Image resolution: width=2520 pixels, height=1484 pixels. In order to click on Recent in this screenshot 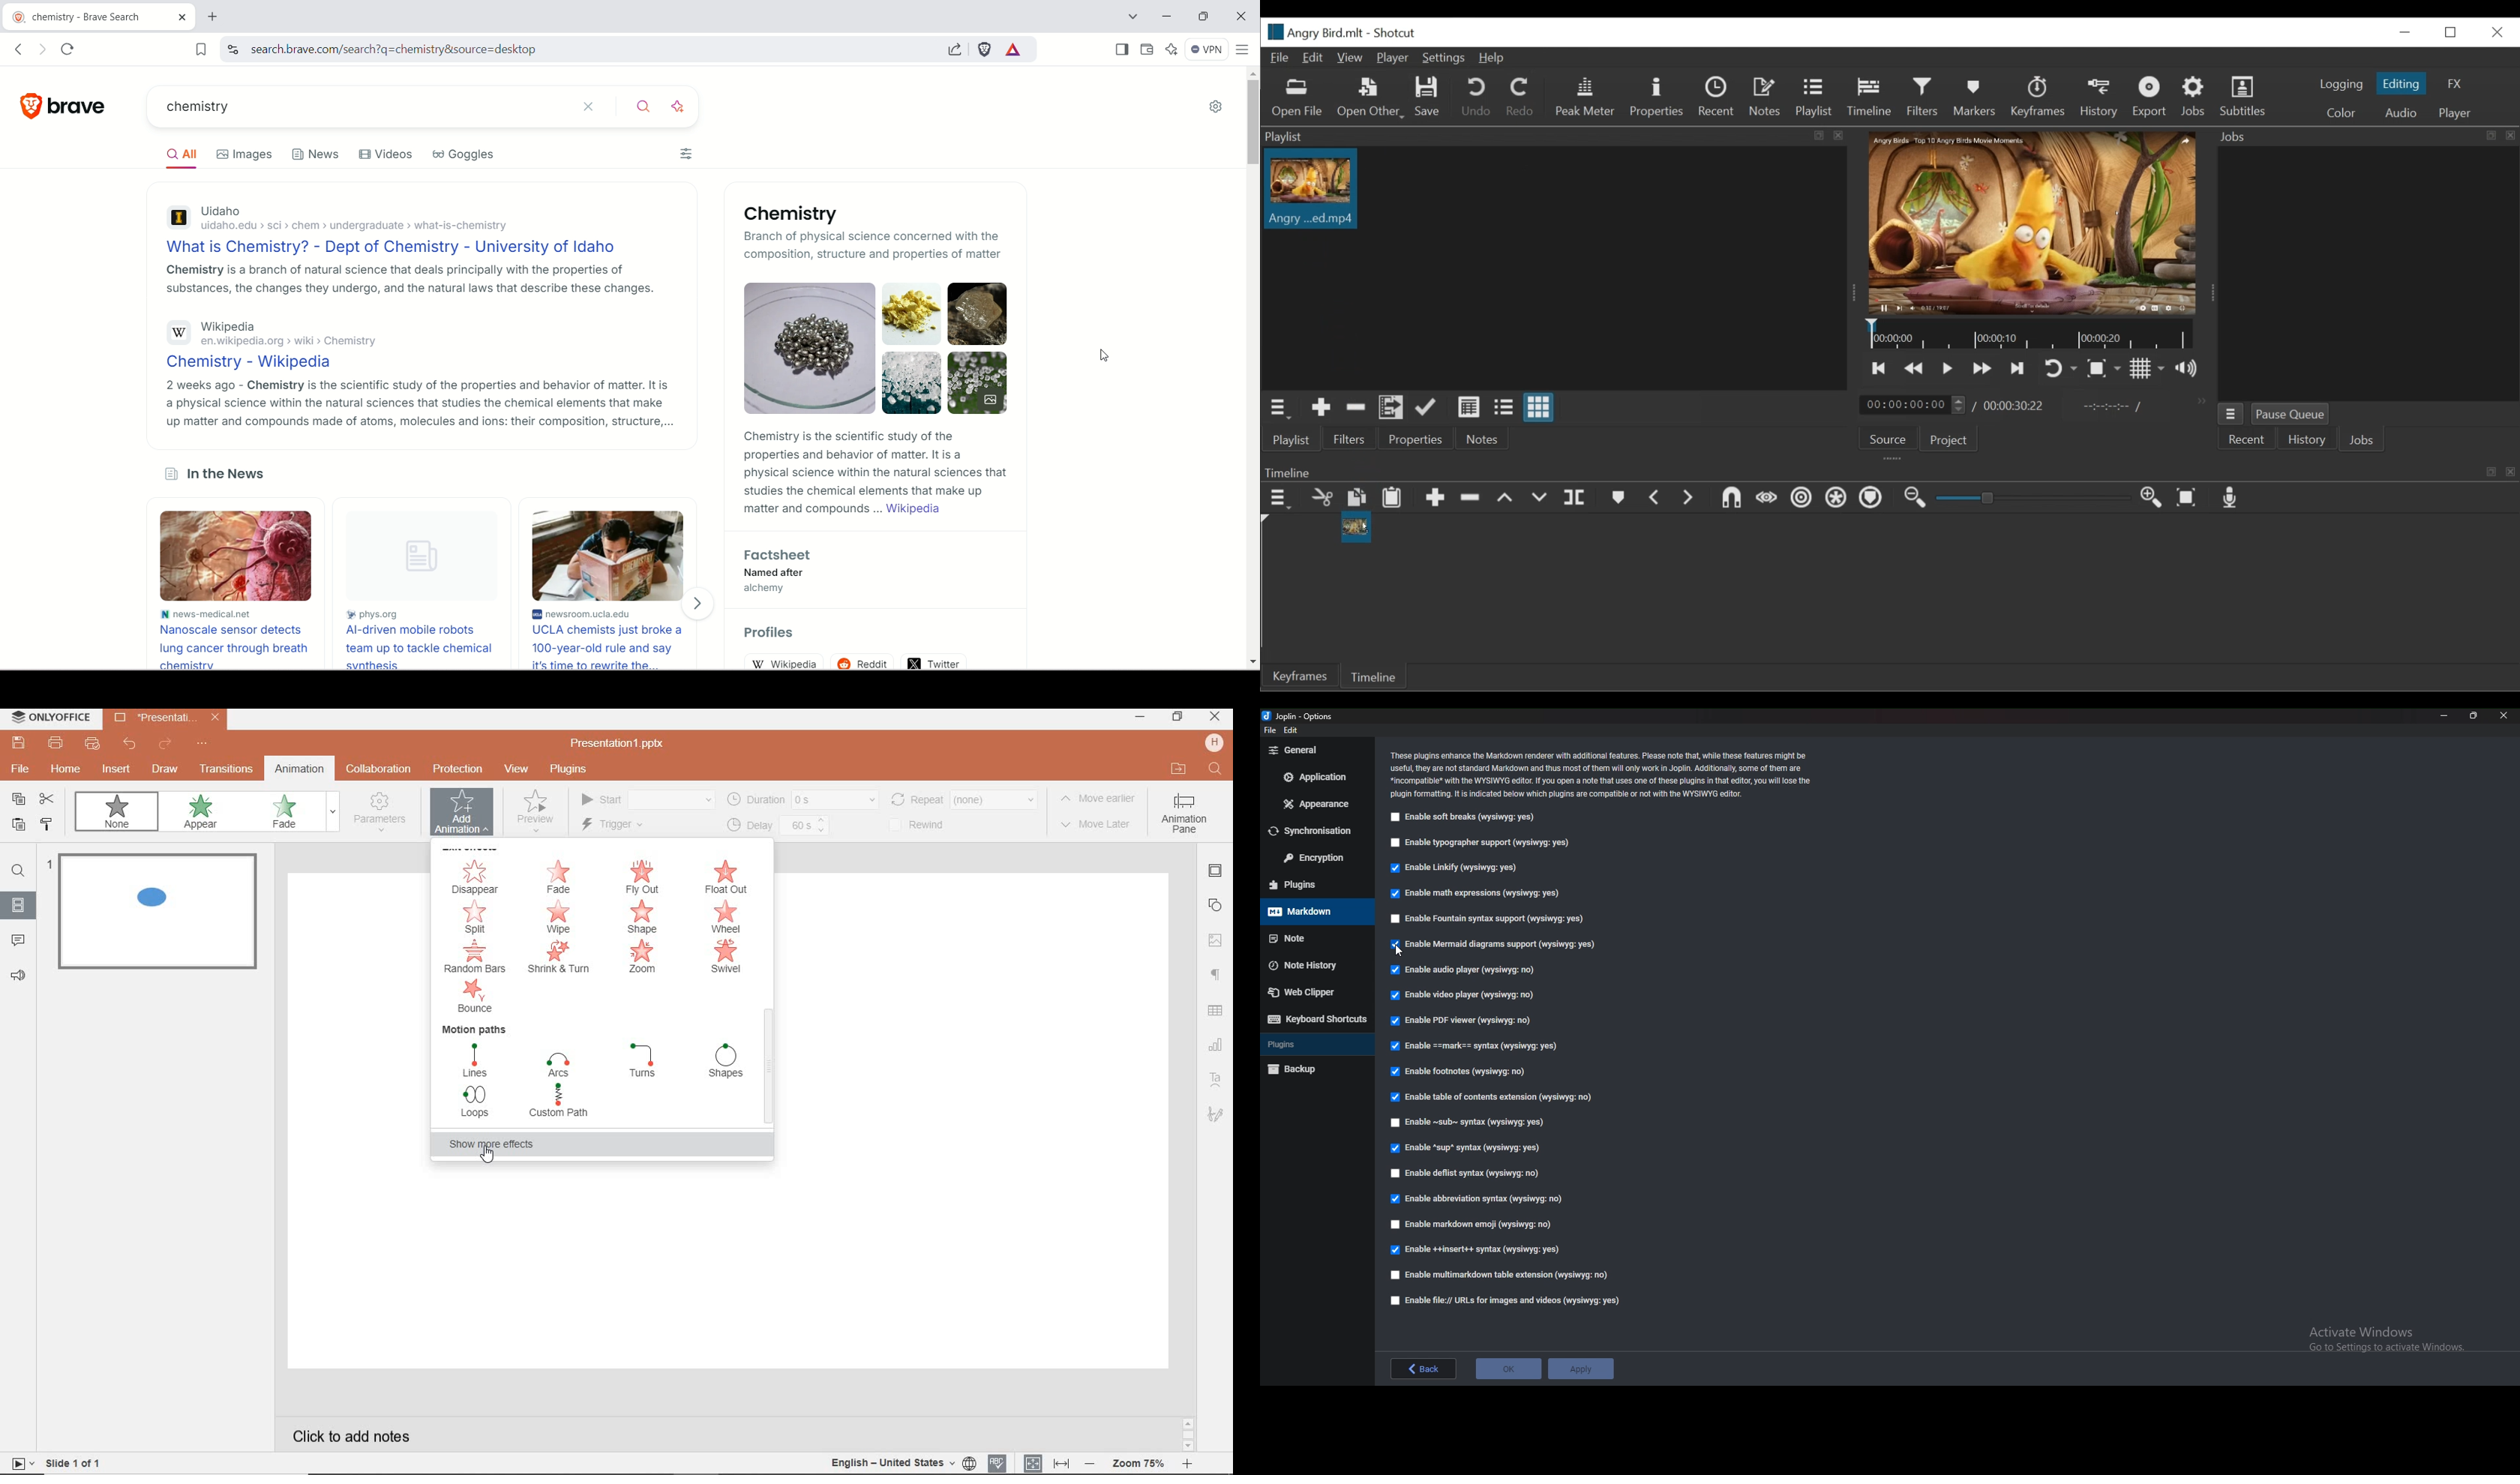, I will do `click(2247, 439)`.